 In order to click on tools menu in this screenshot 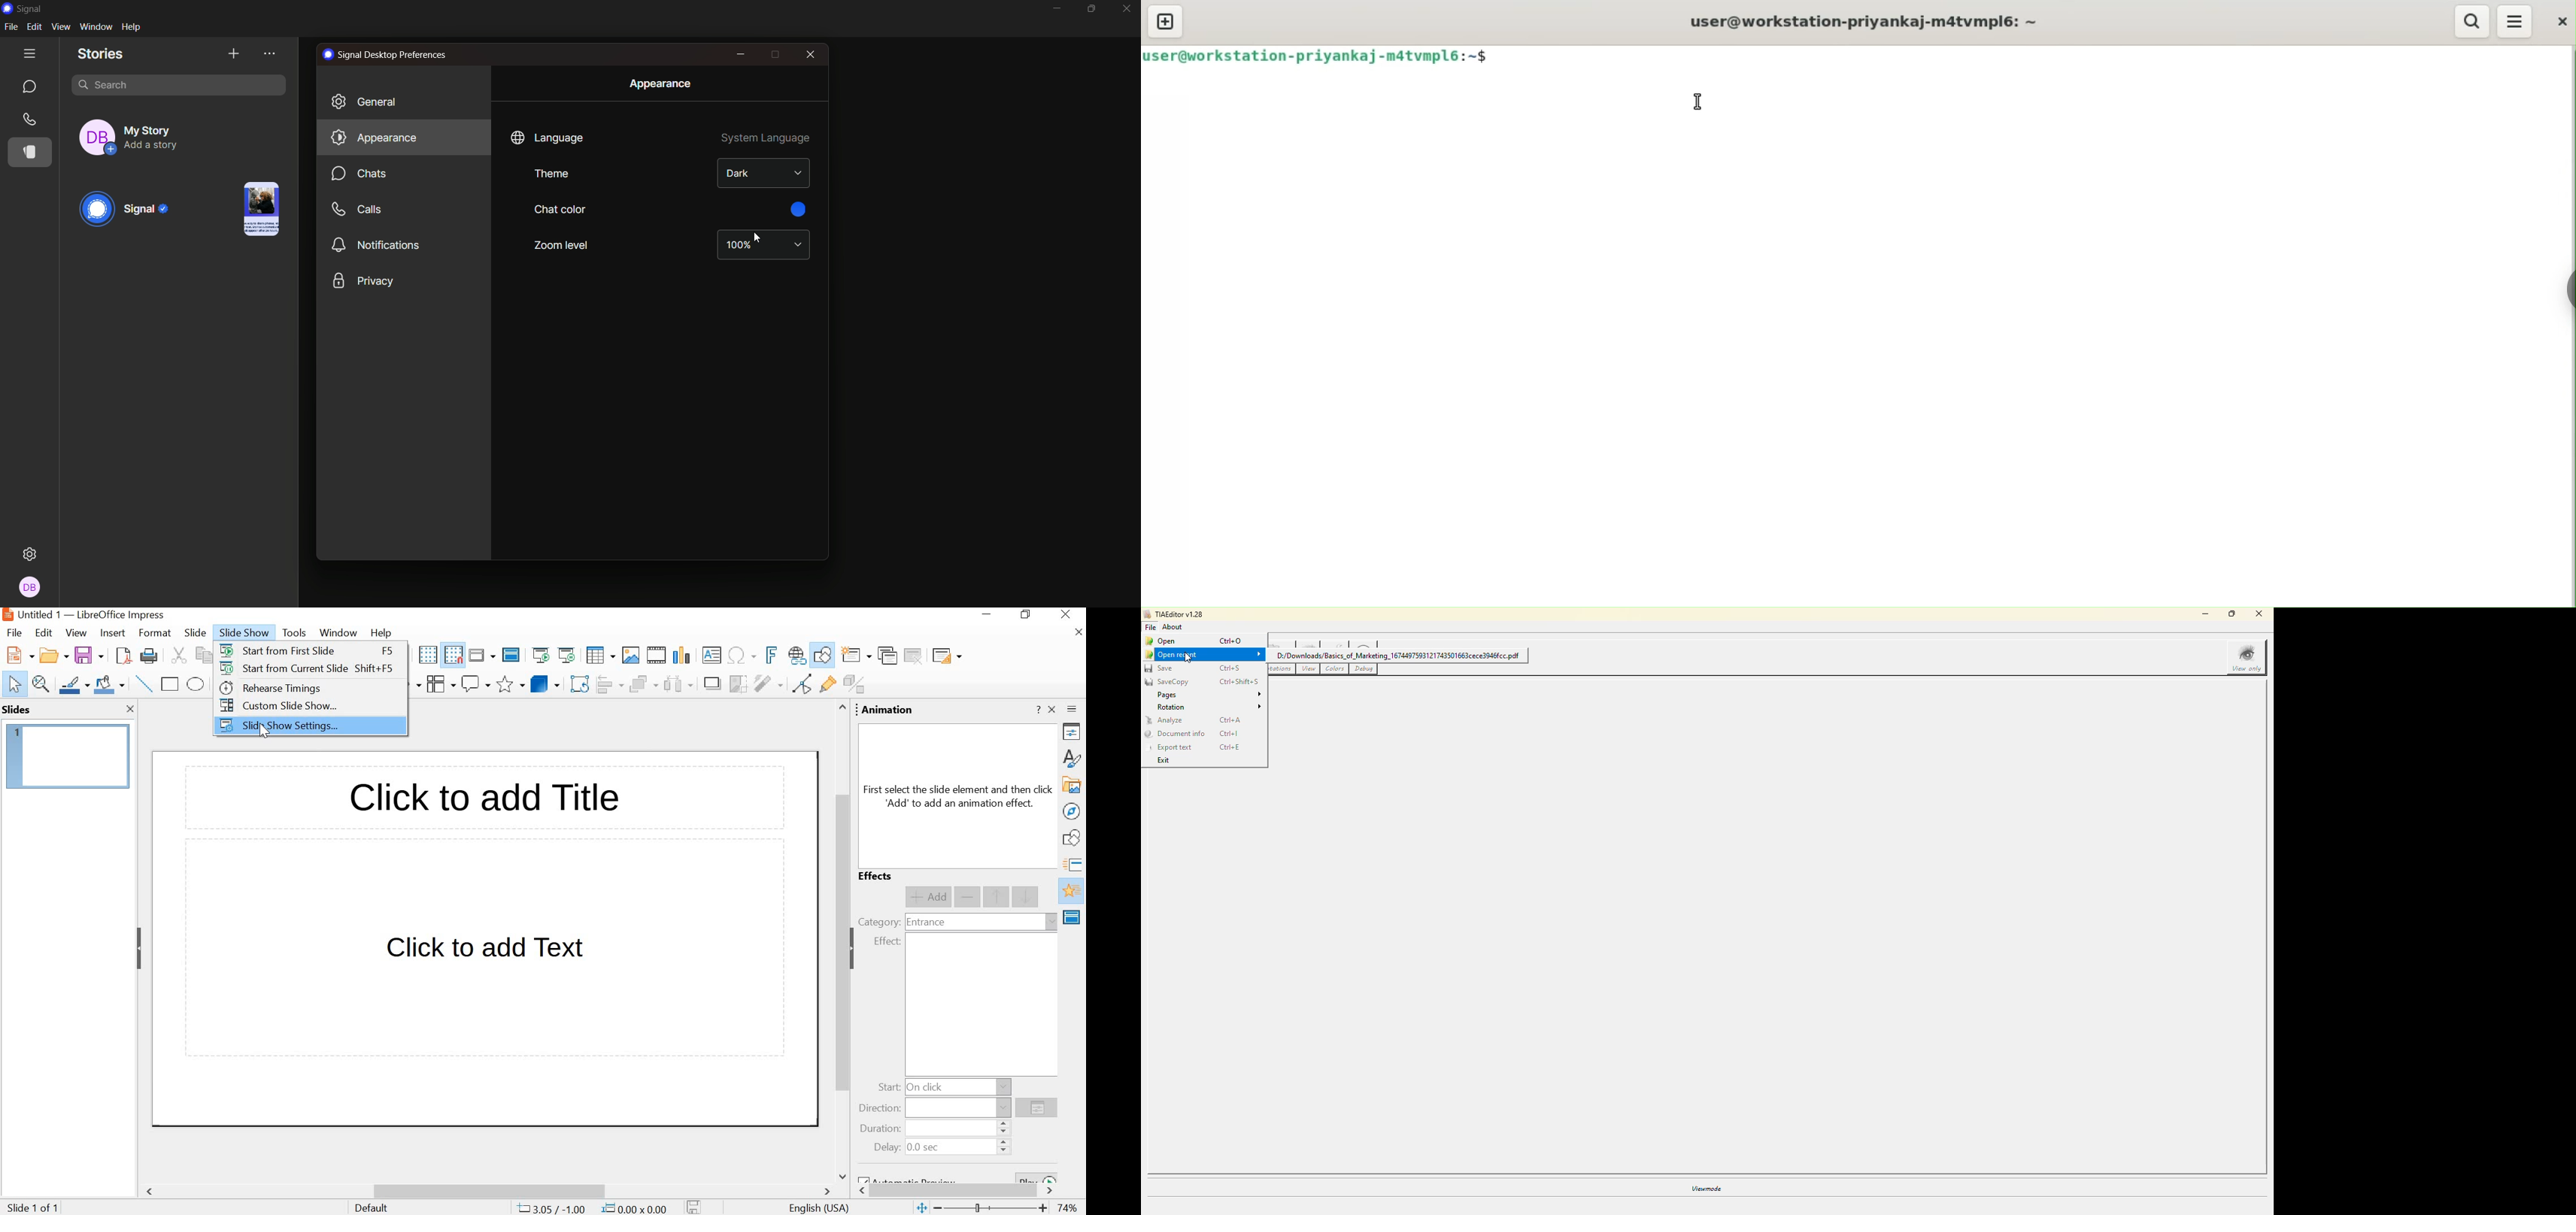, I will do `click(294, 634)`.